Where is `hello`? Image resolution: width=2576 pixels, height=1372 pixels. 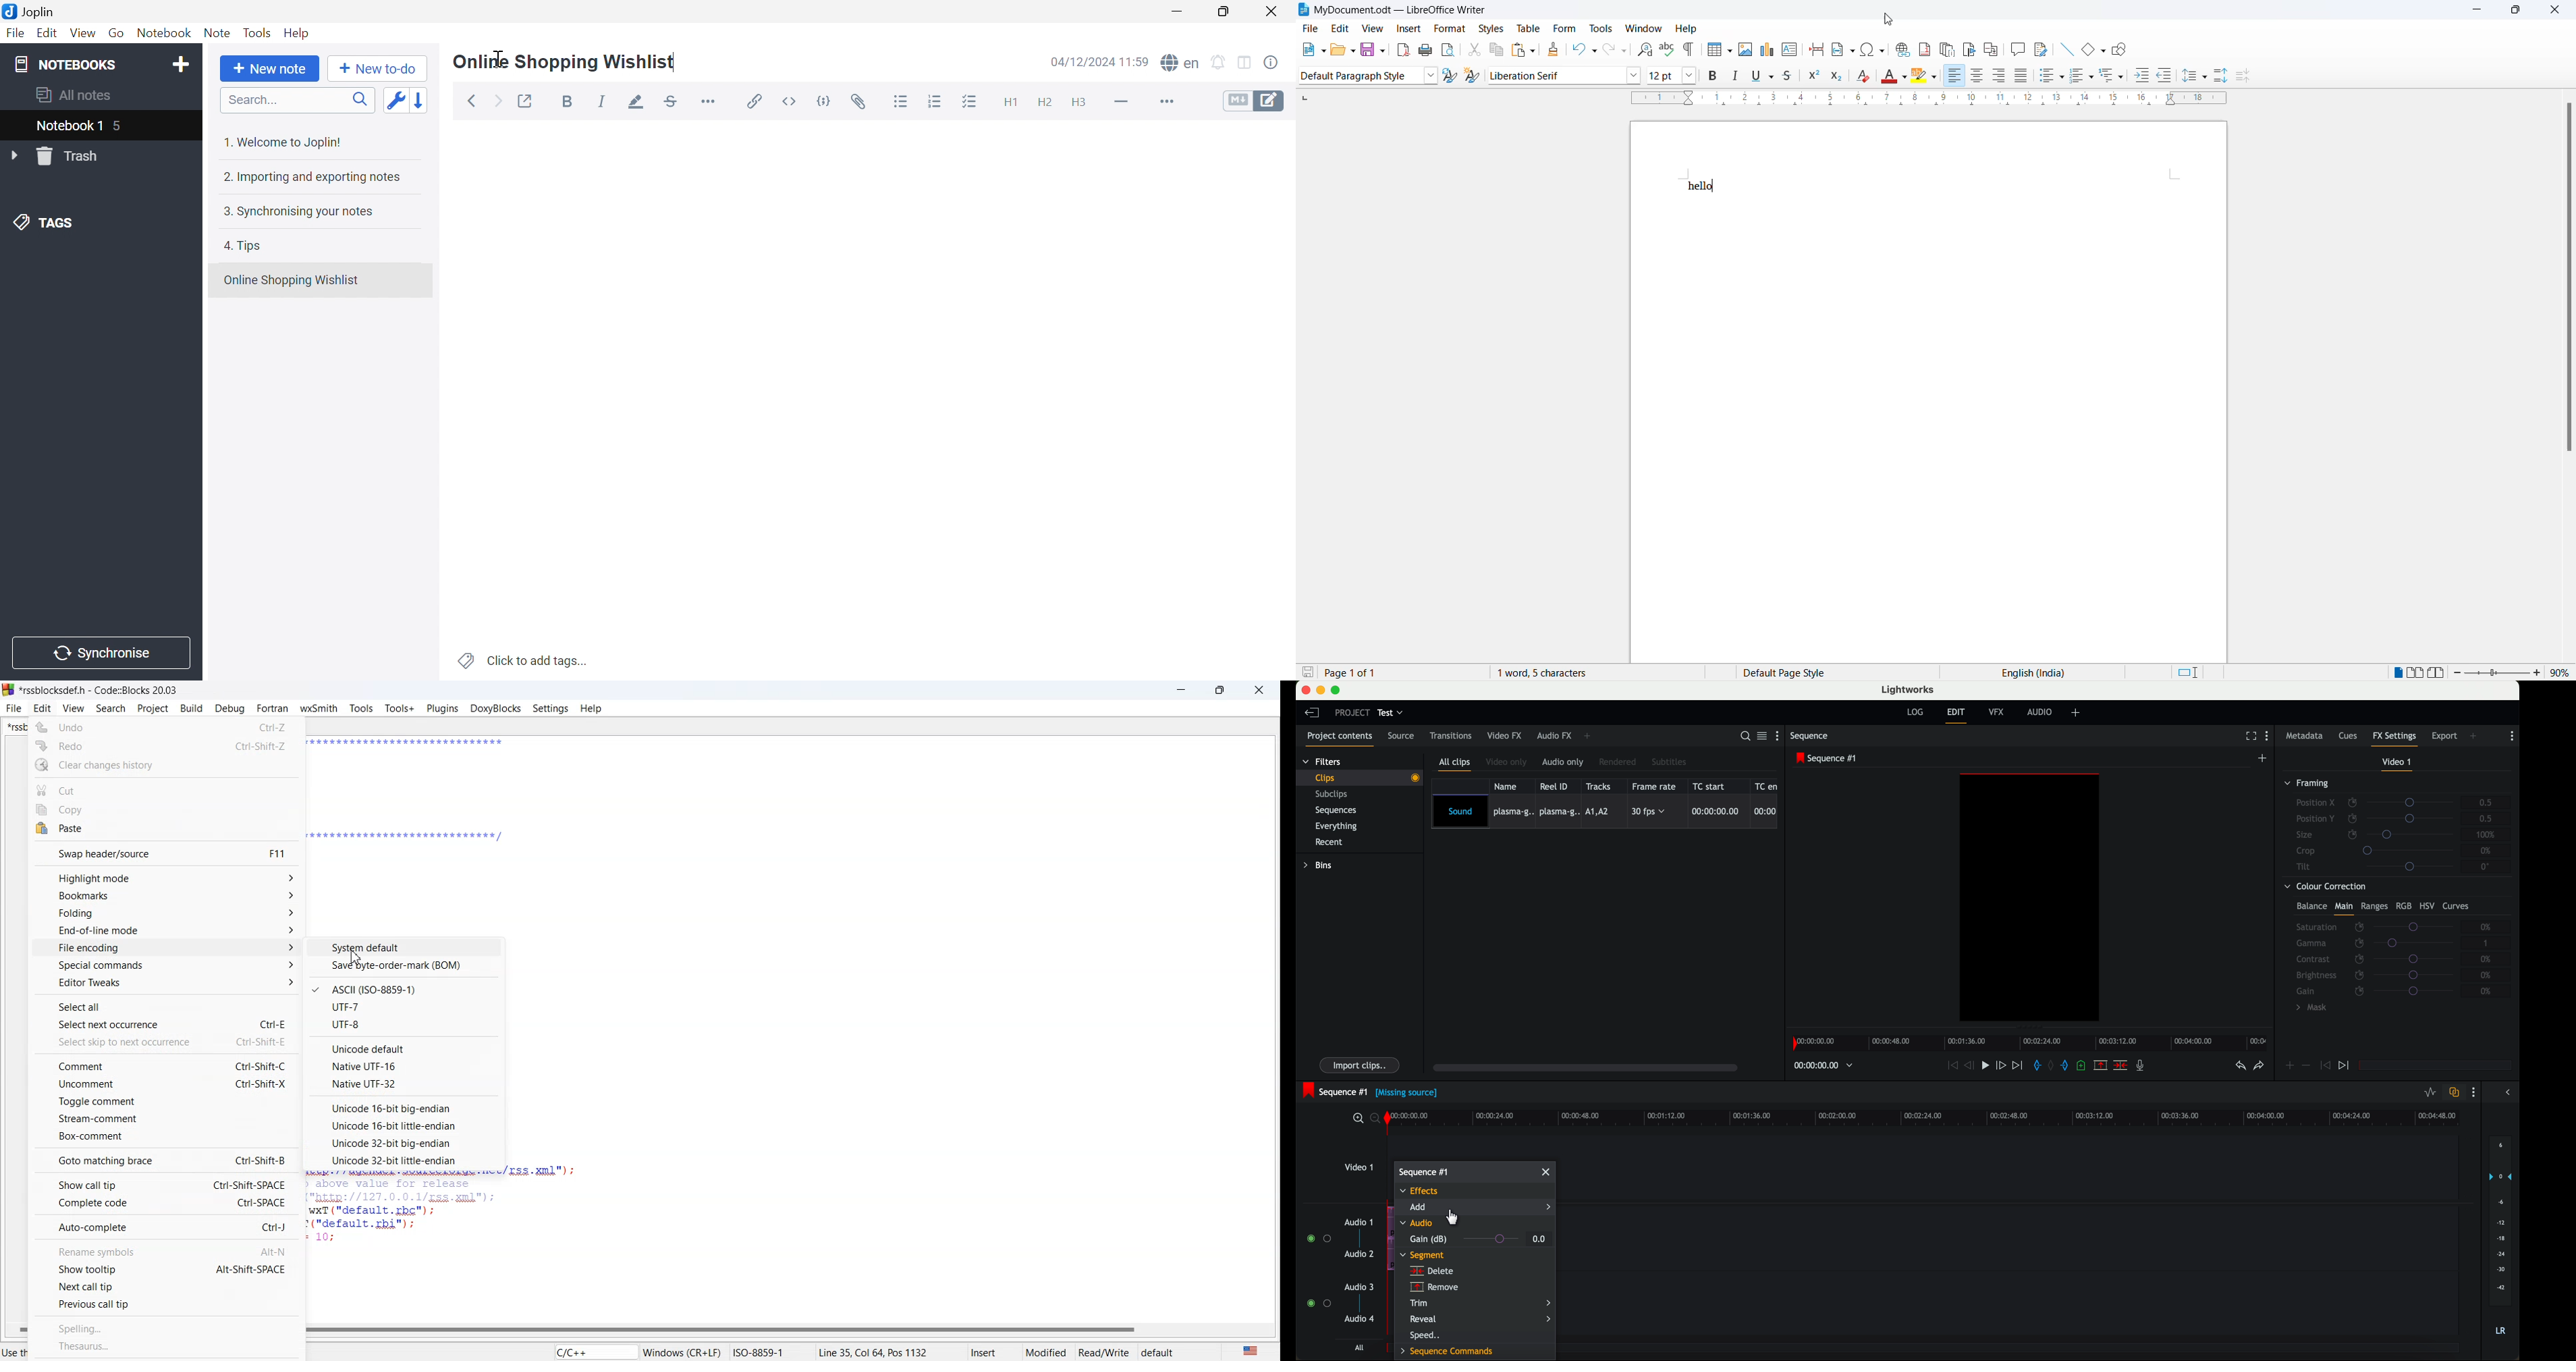
hello is located at coordinates (1701, 187).